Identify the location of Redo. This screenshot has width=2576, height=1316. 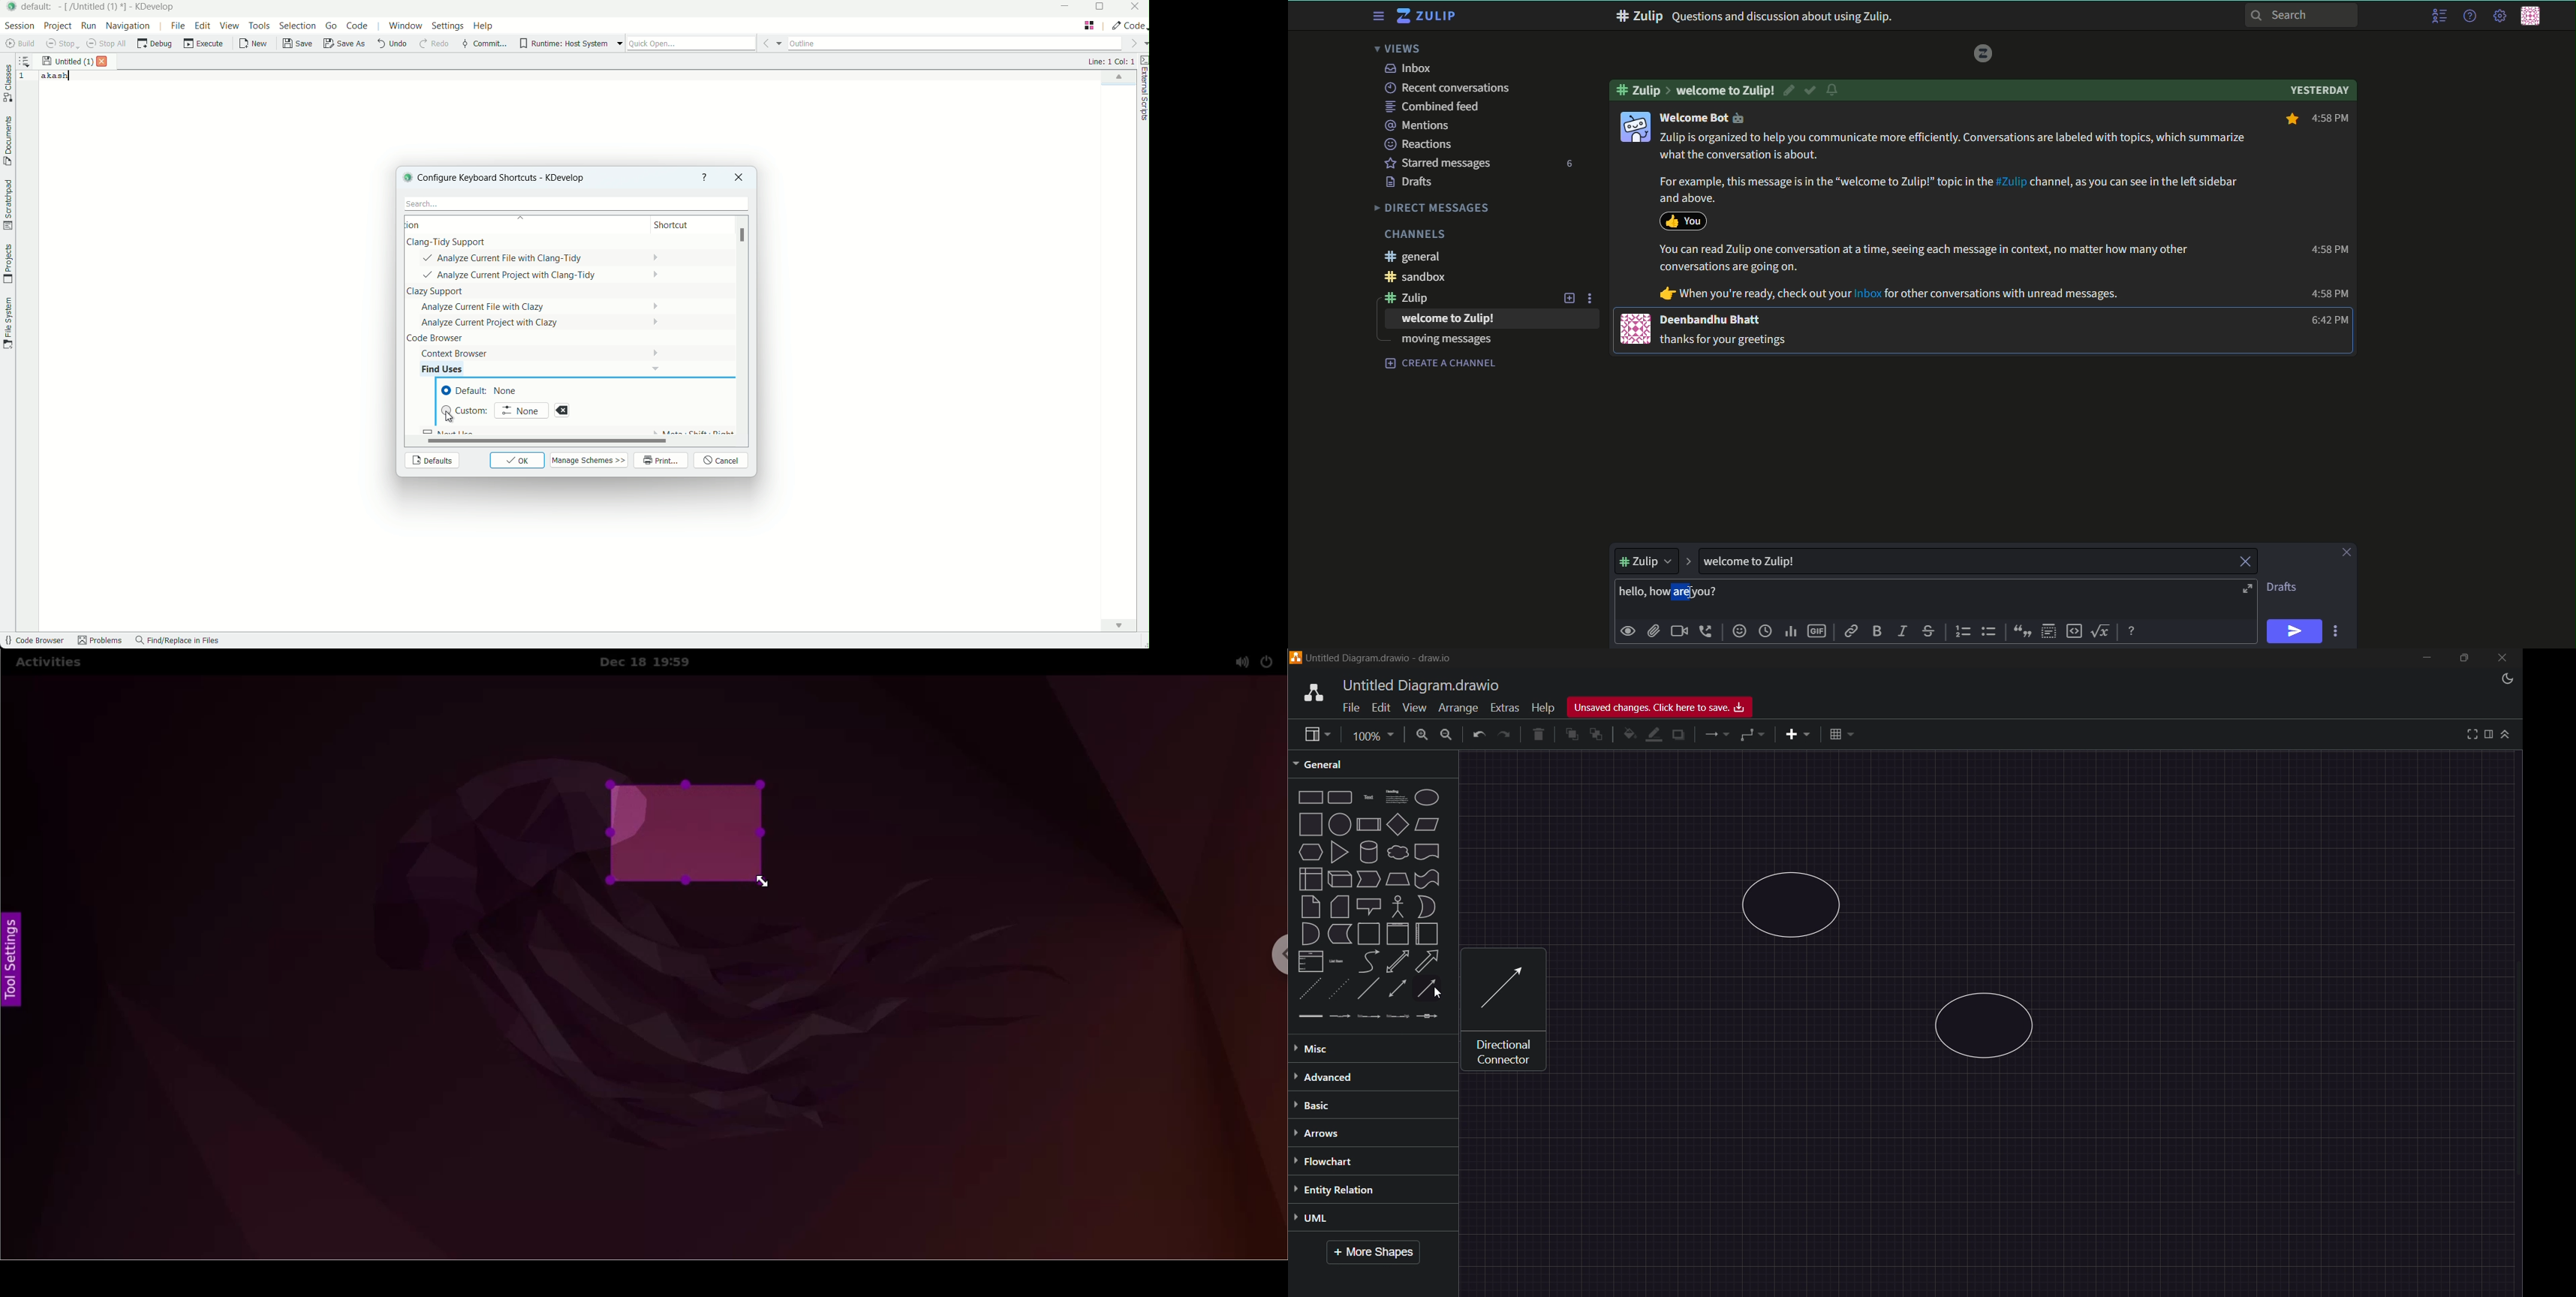
(1506, 735).